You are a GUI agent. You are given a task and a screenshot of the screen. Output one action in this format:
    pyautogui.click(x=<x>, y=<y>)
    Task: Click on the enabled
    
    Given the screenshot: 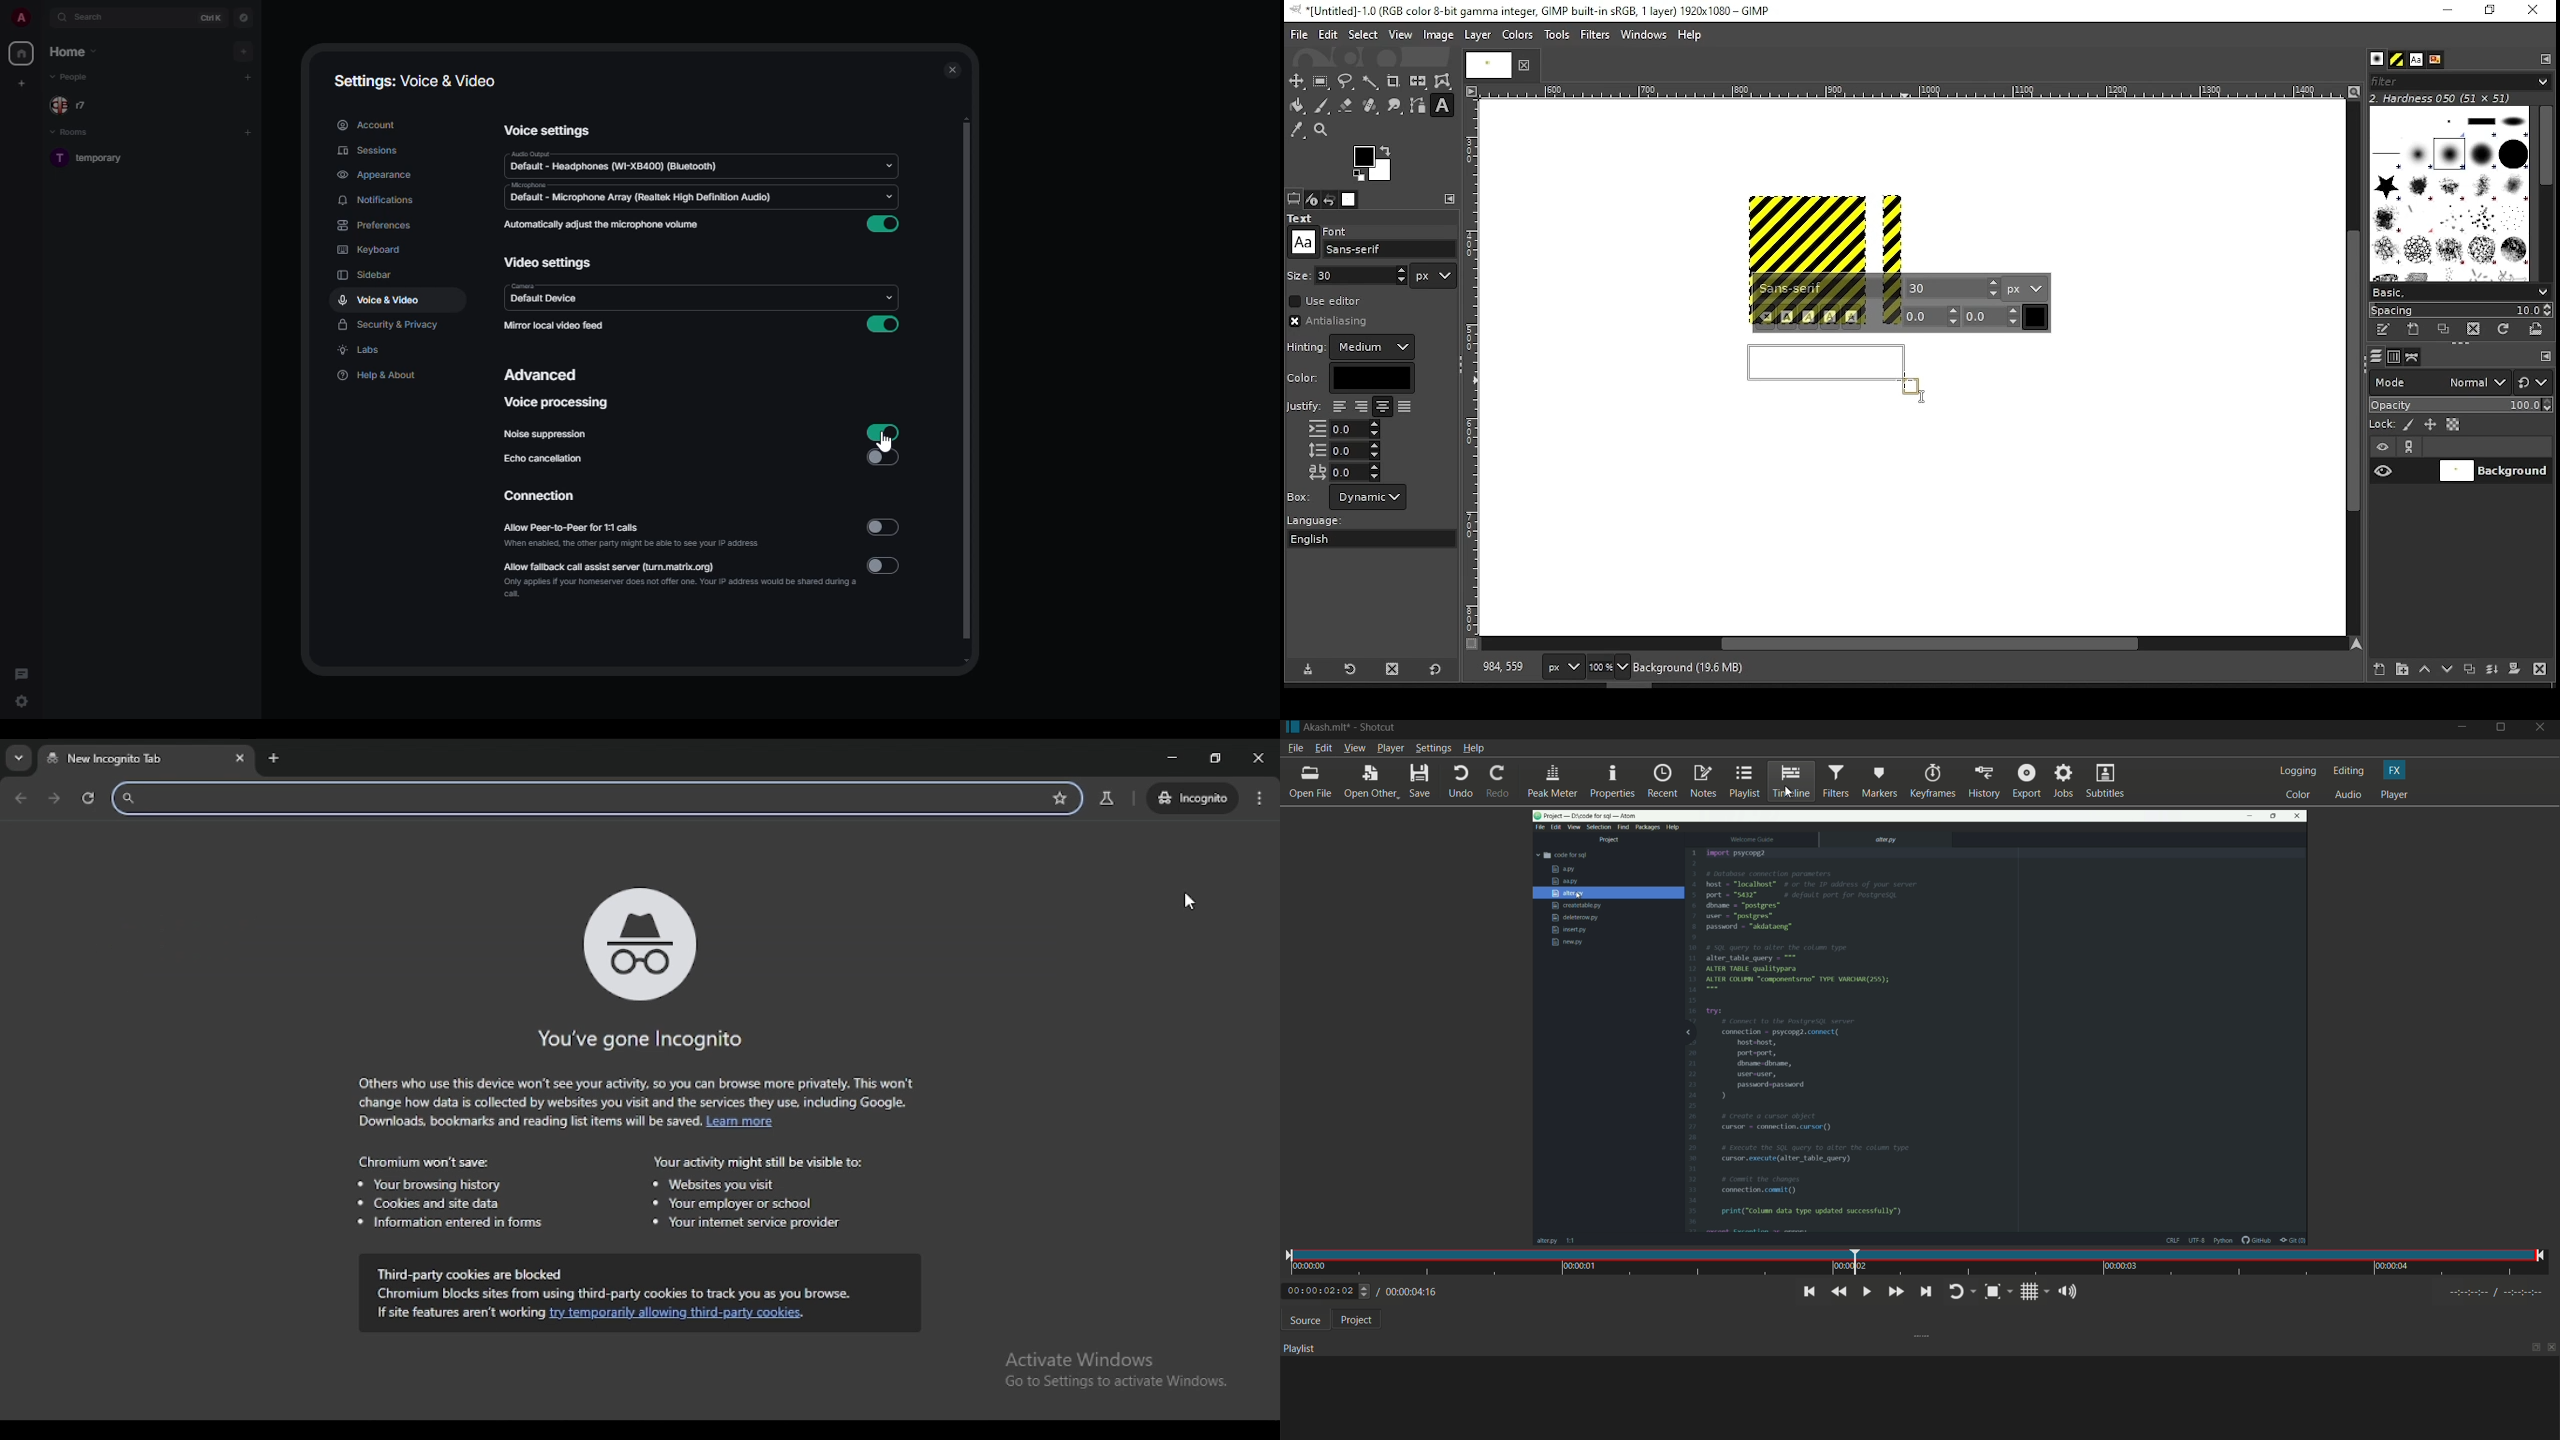 What is the action you would take?
    pyautogui.click(x=884, y=226)
    